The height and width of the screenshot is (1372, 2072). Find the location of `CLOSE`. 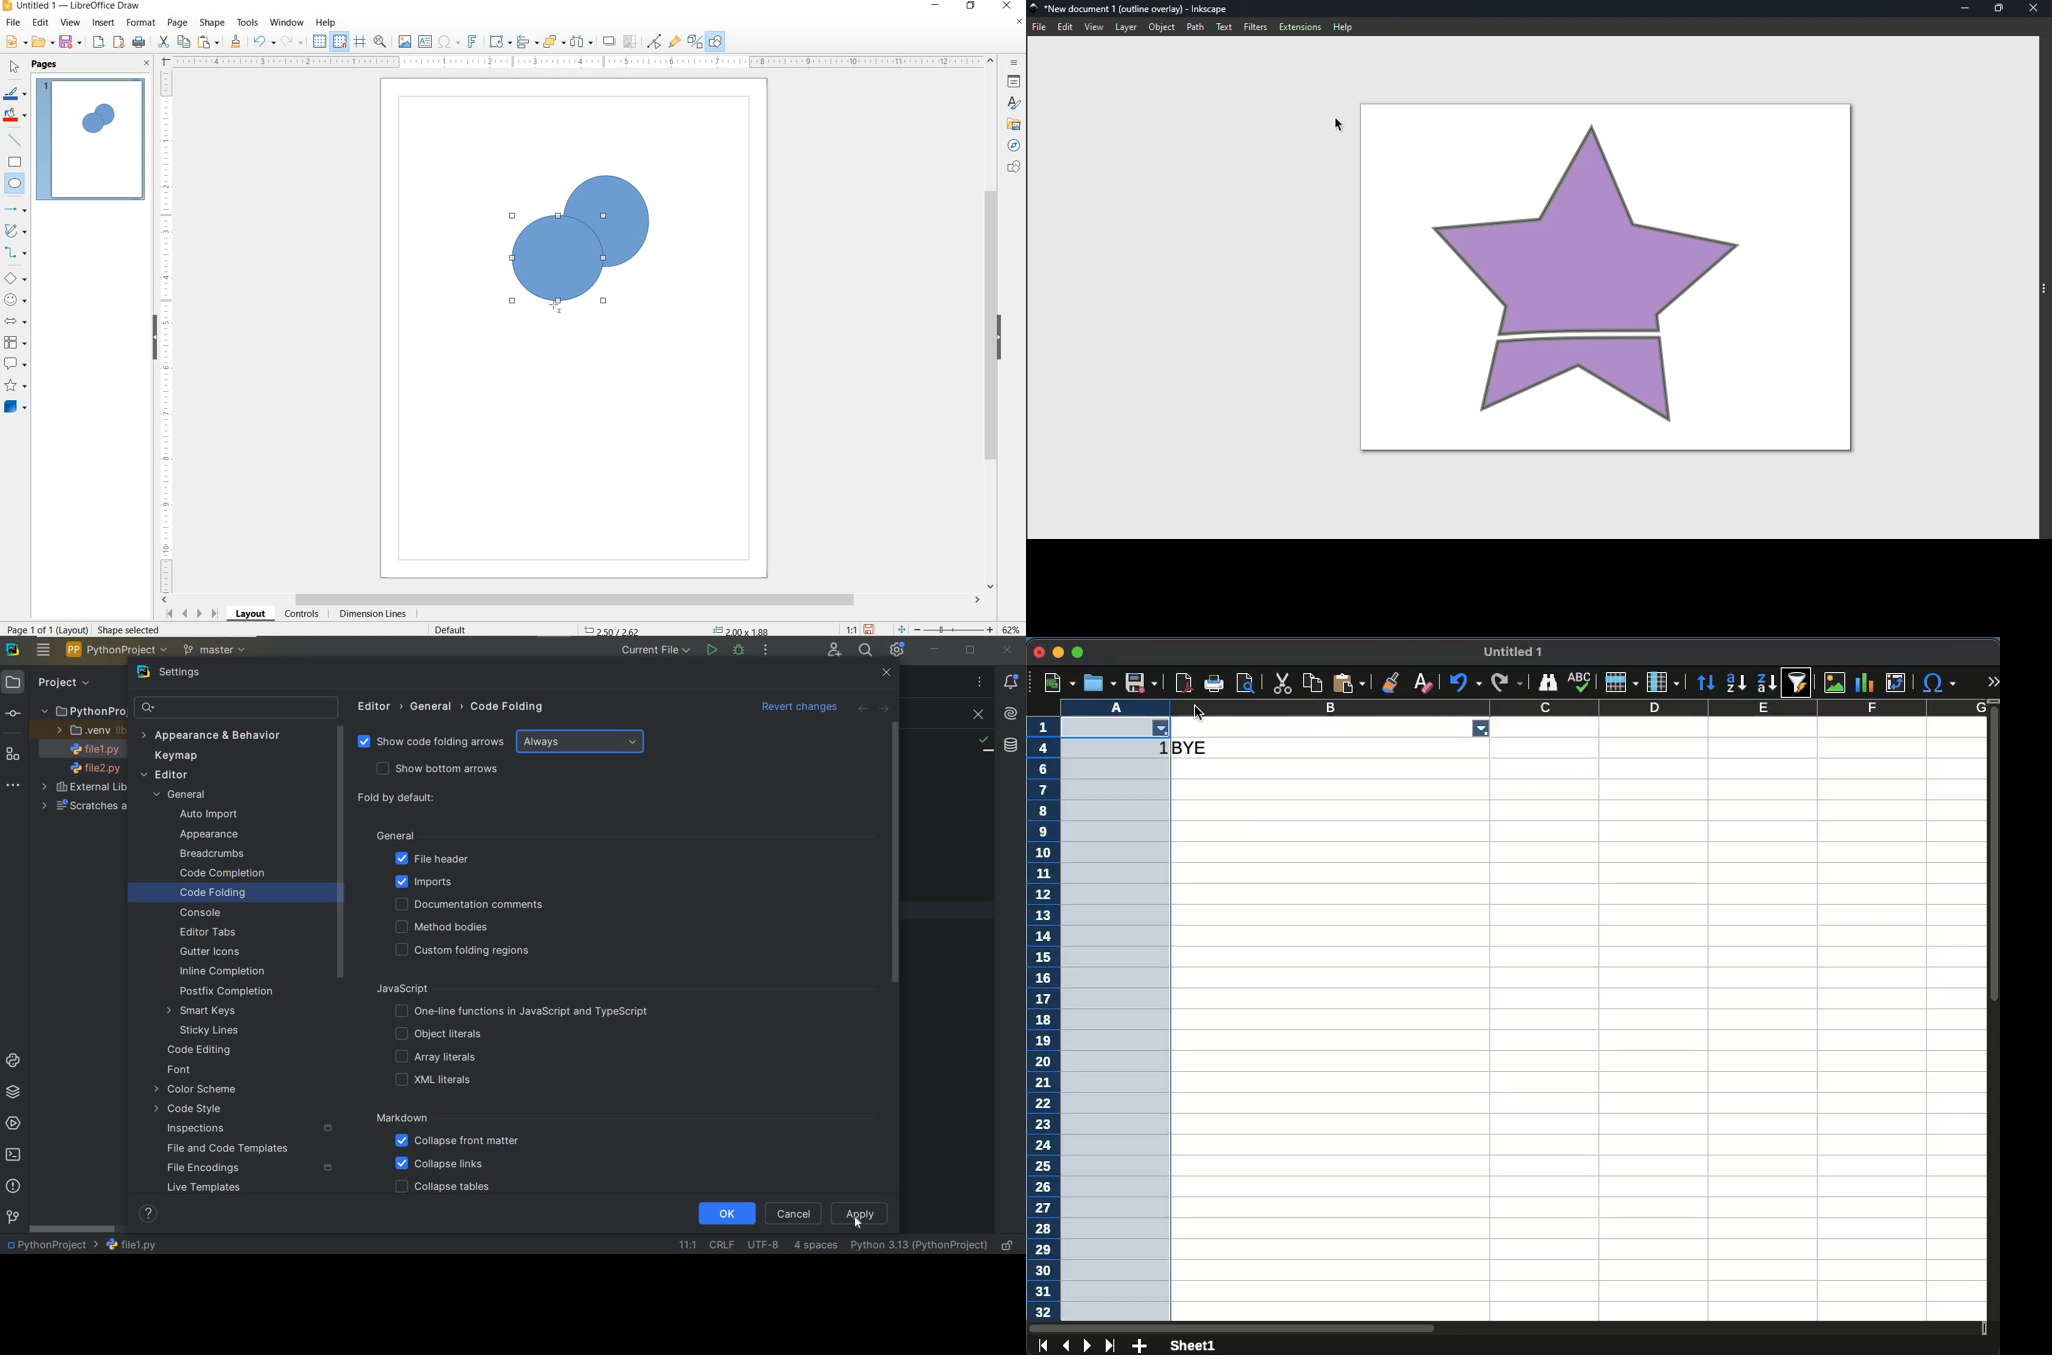

CLOSE is located at coordinates (1010, 649).